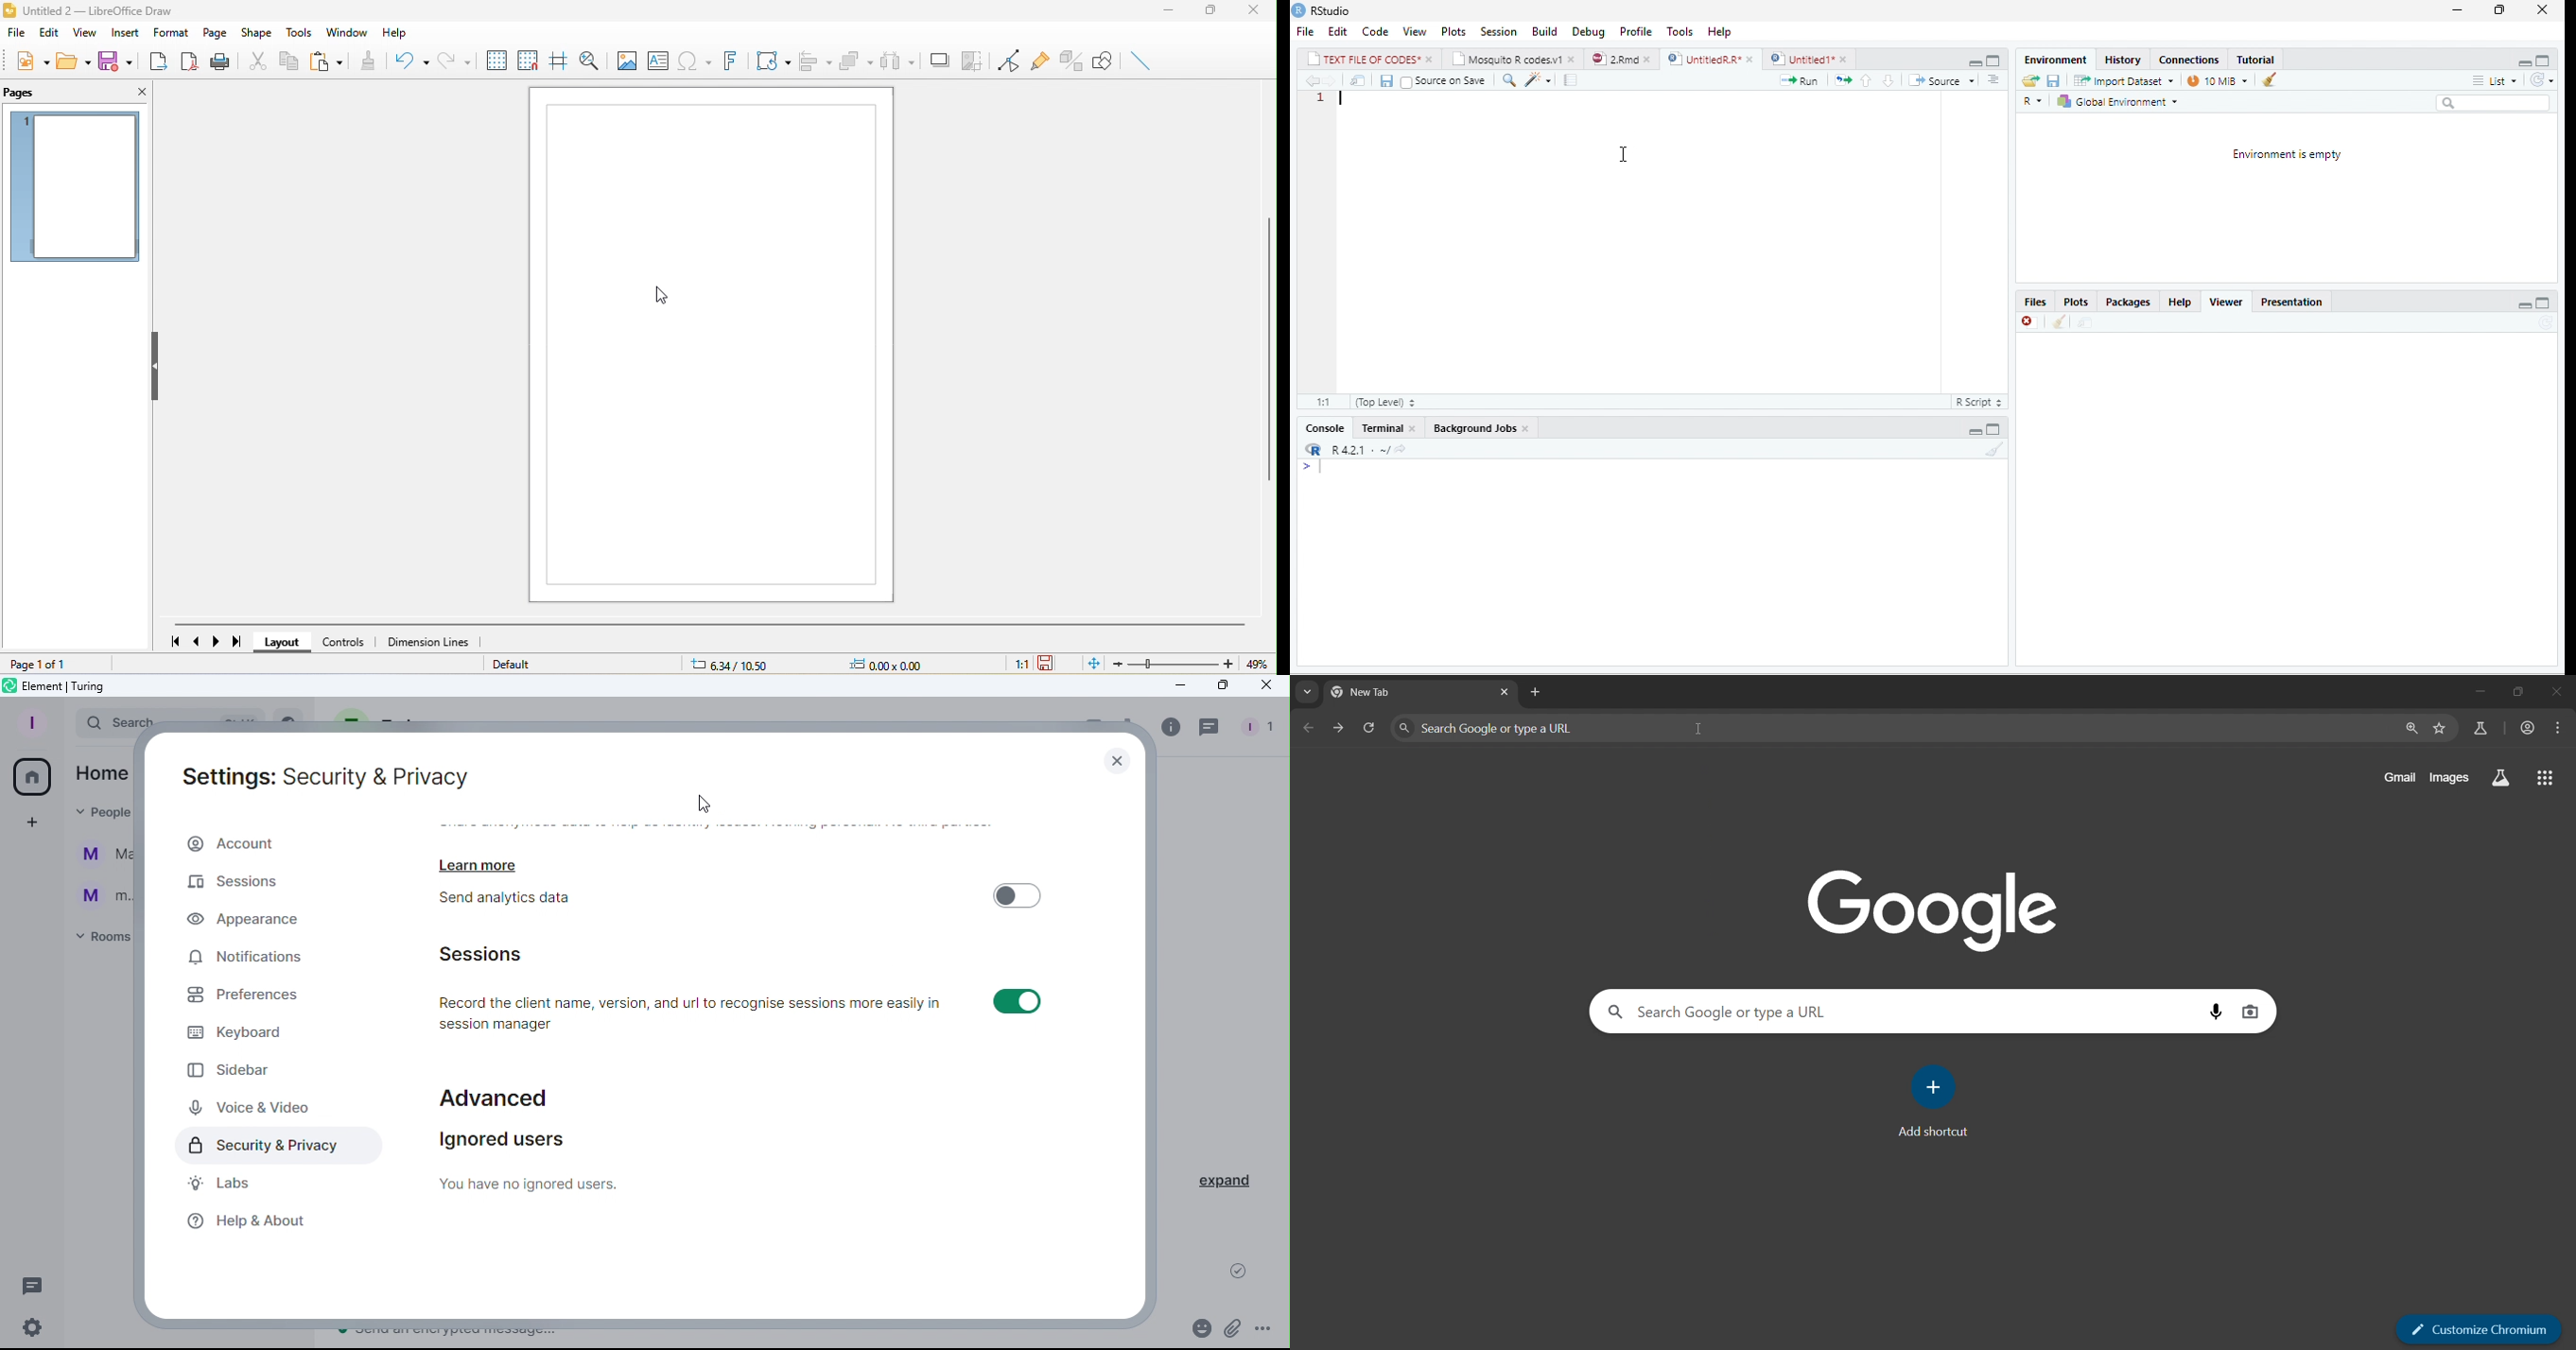  I want to click on close, so click(1750, 58).